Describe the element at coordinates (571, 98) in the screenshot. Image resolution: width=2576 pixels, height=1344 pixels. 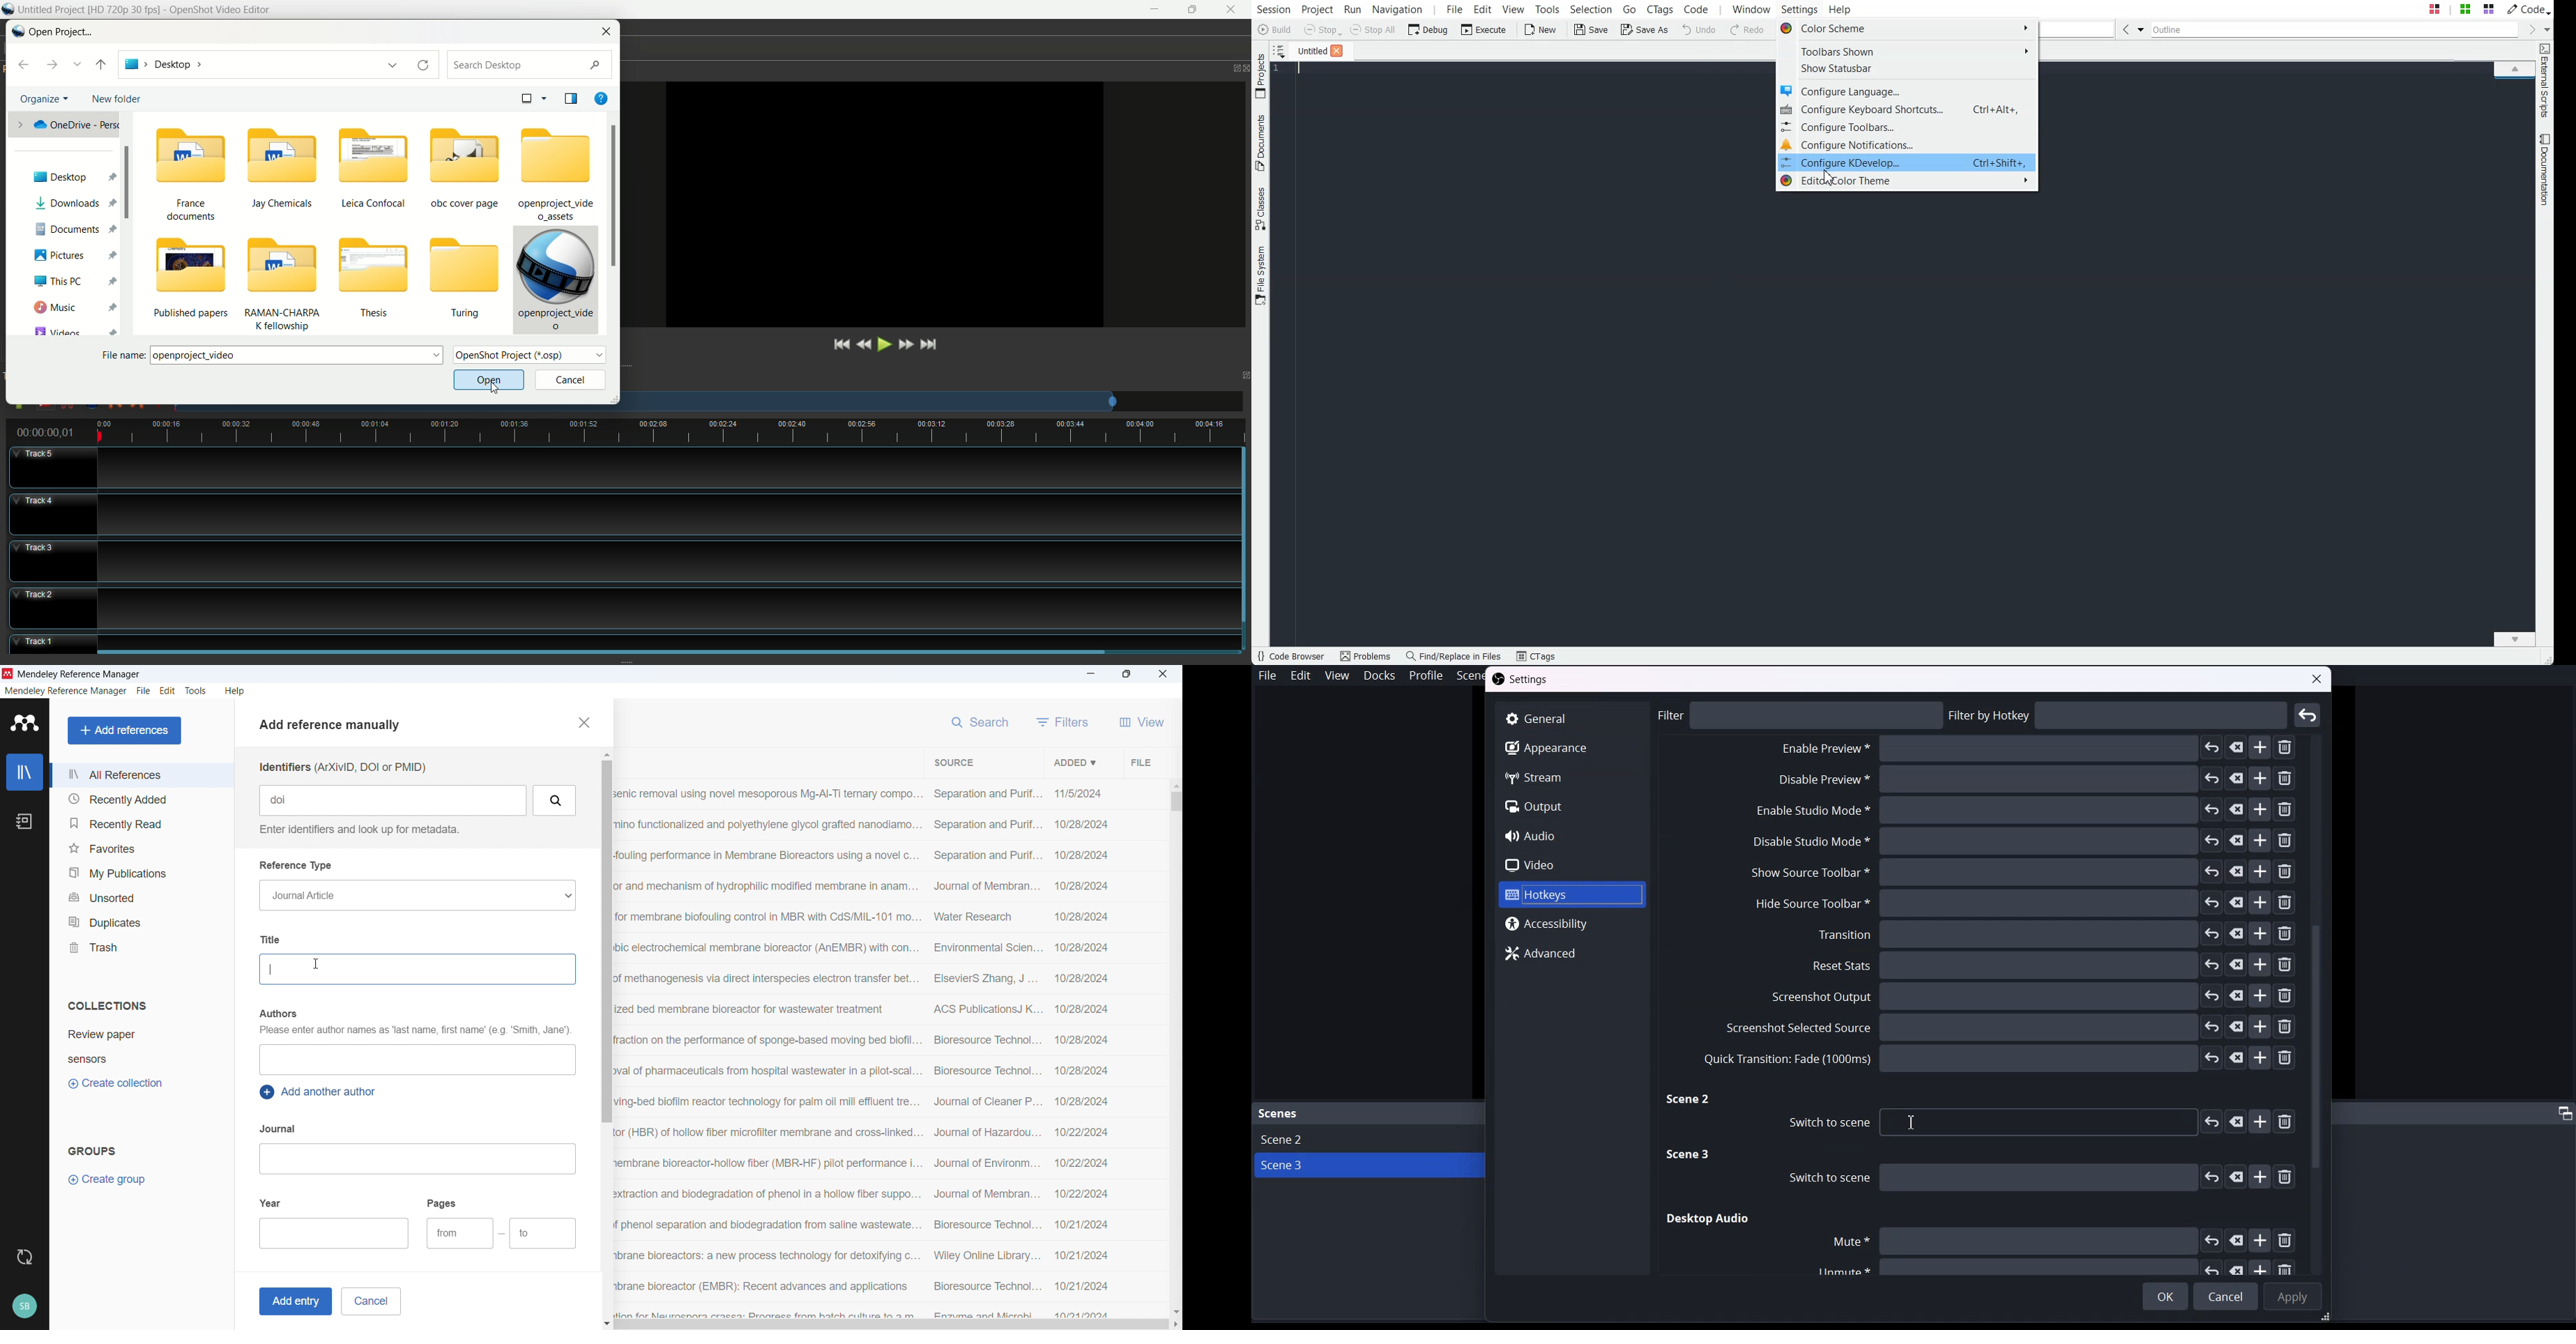
I see `preview pane` at that location.